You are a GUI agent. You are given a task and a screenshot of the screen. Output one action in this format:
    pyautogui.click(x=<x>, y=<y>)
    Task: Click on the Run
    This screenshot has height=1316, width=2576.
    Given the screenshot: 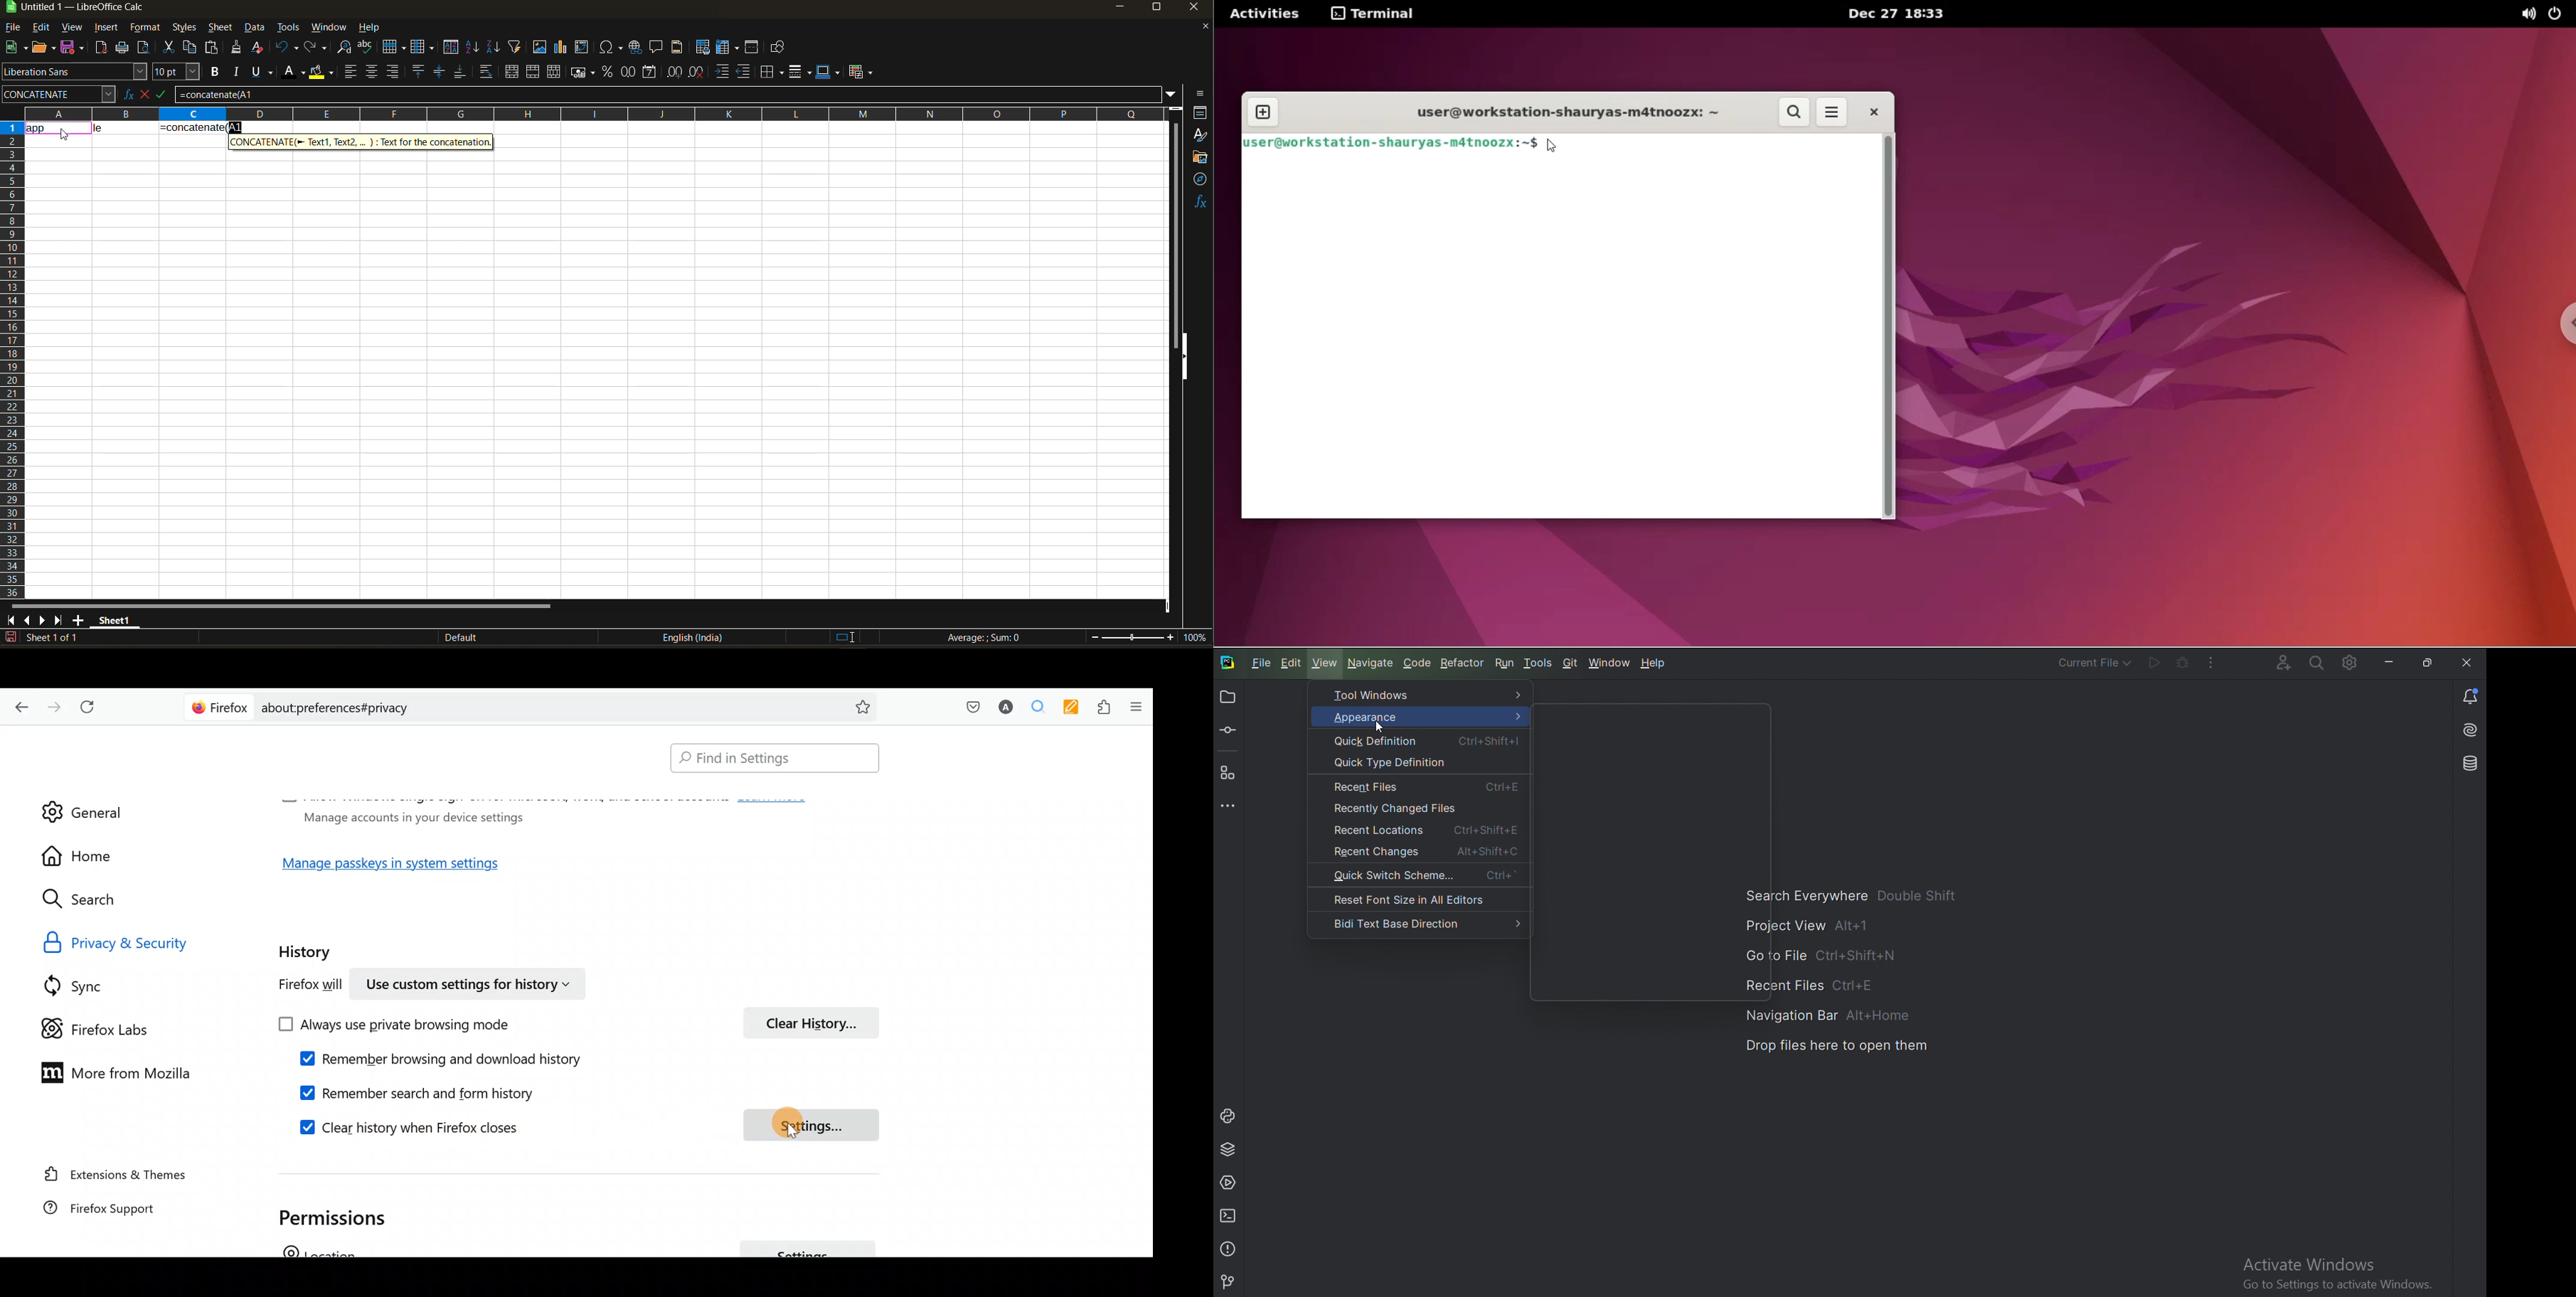 What is the action you would take?
    pyautogui.click(x=1506, y=662)
    